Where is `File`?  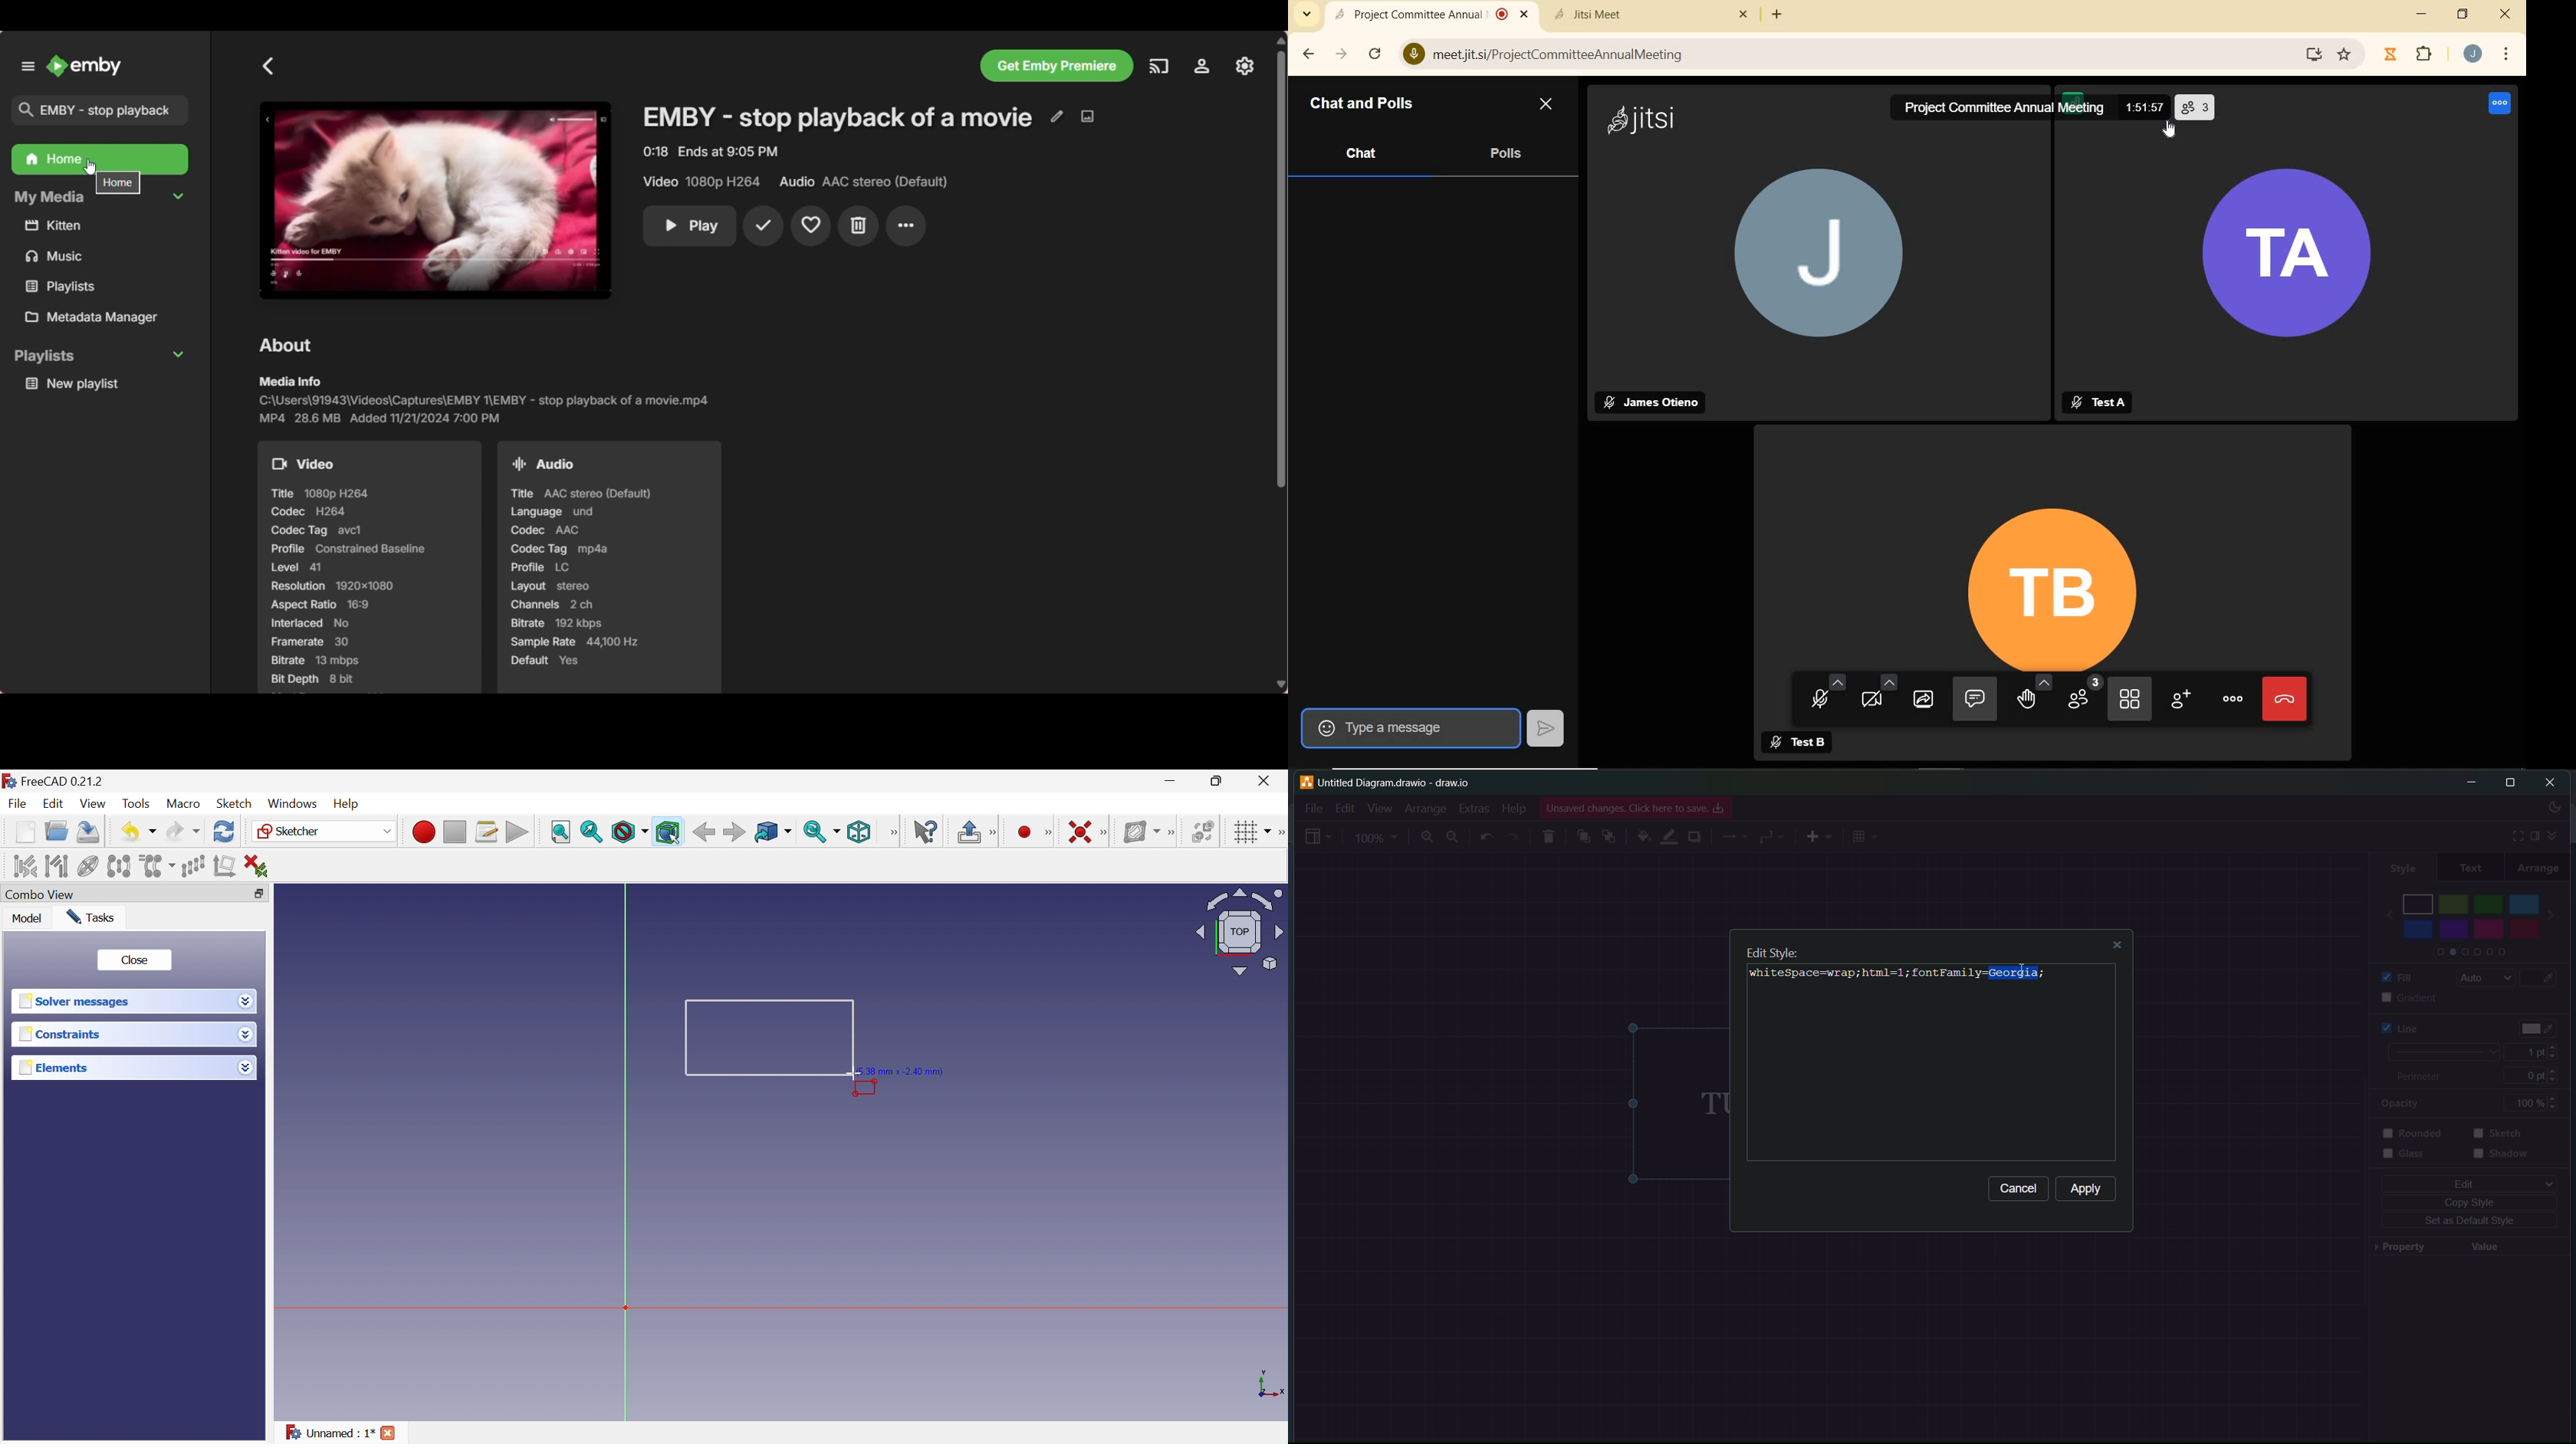
File is located at coordinates (19, 804).